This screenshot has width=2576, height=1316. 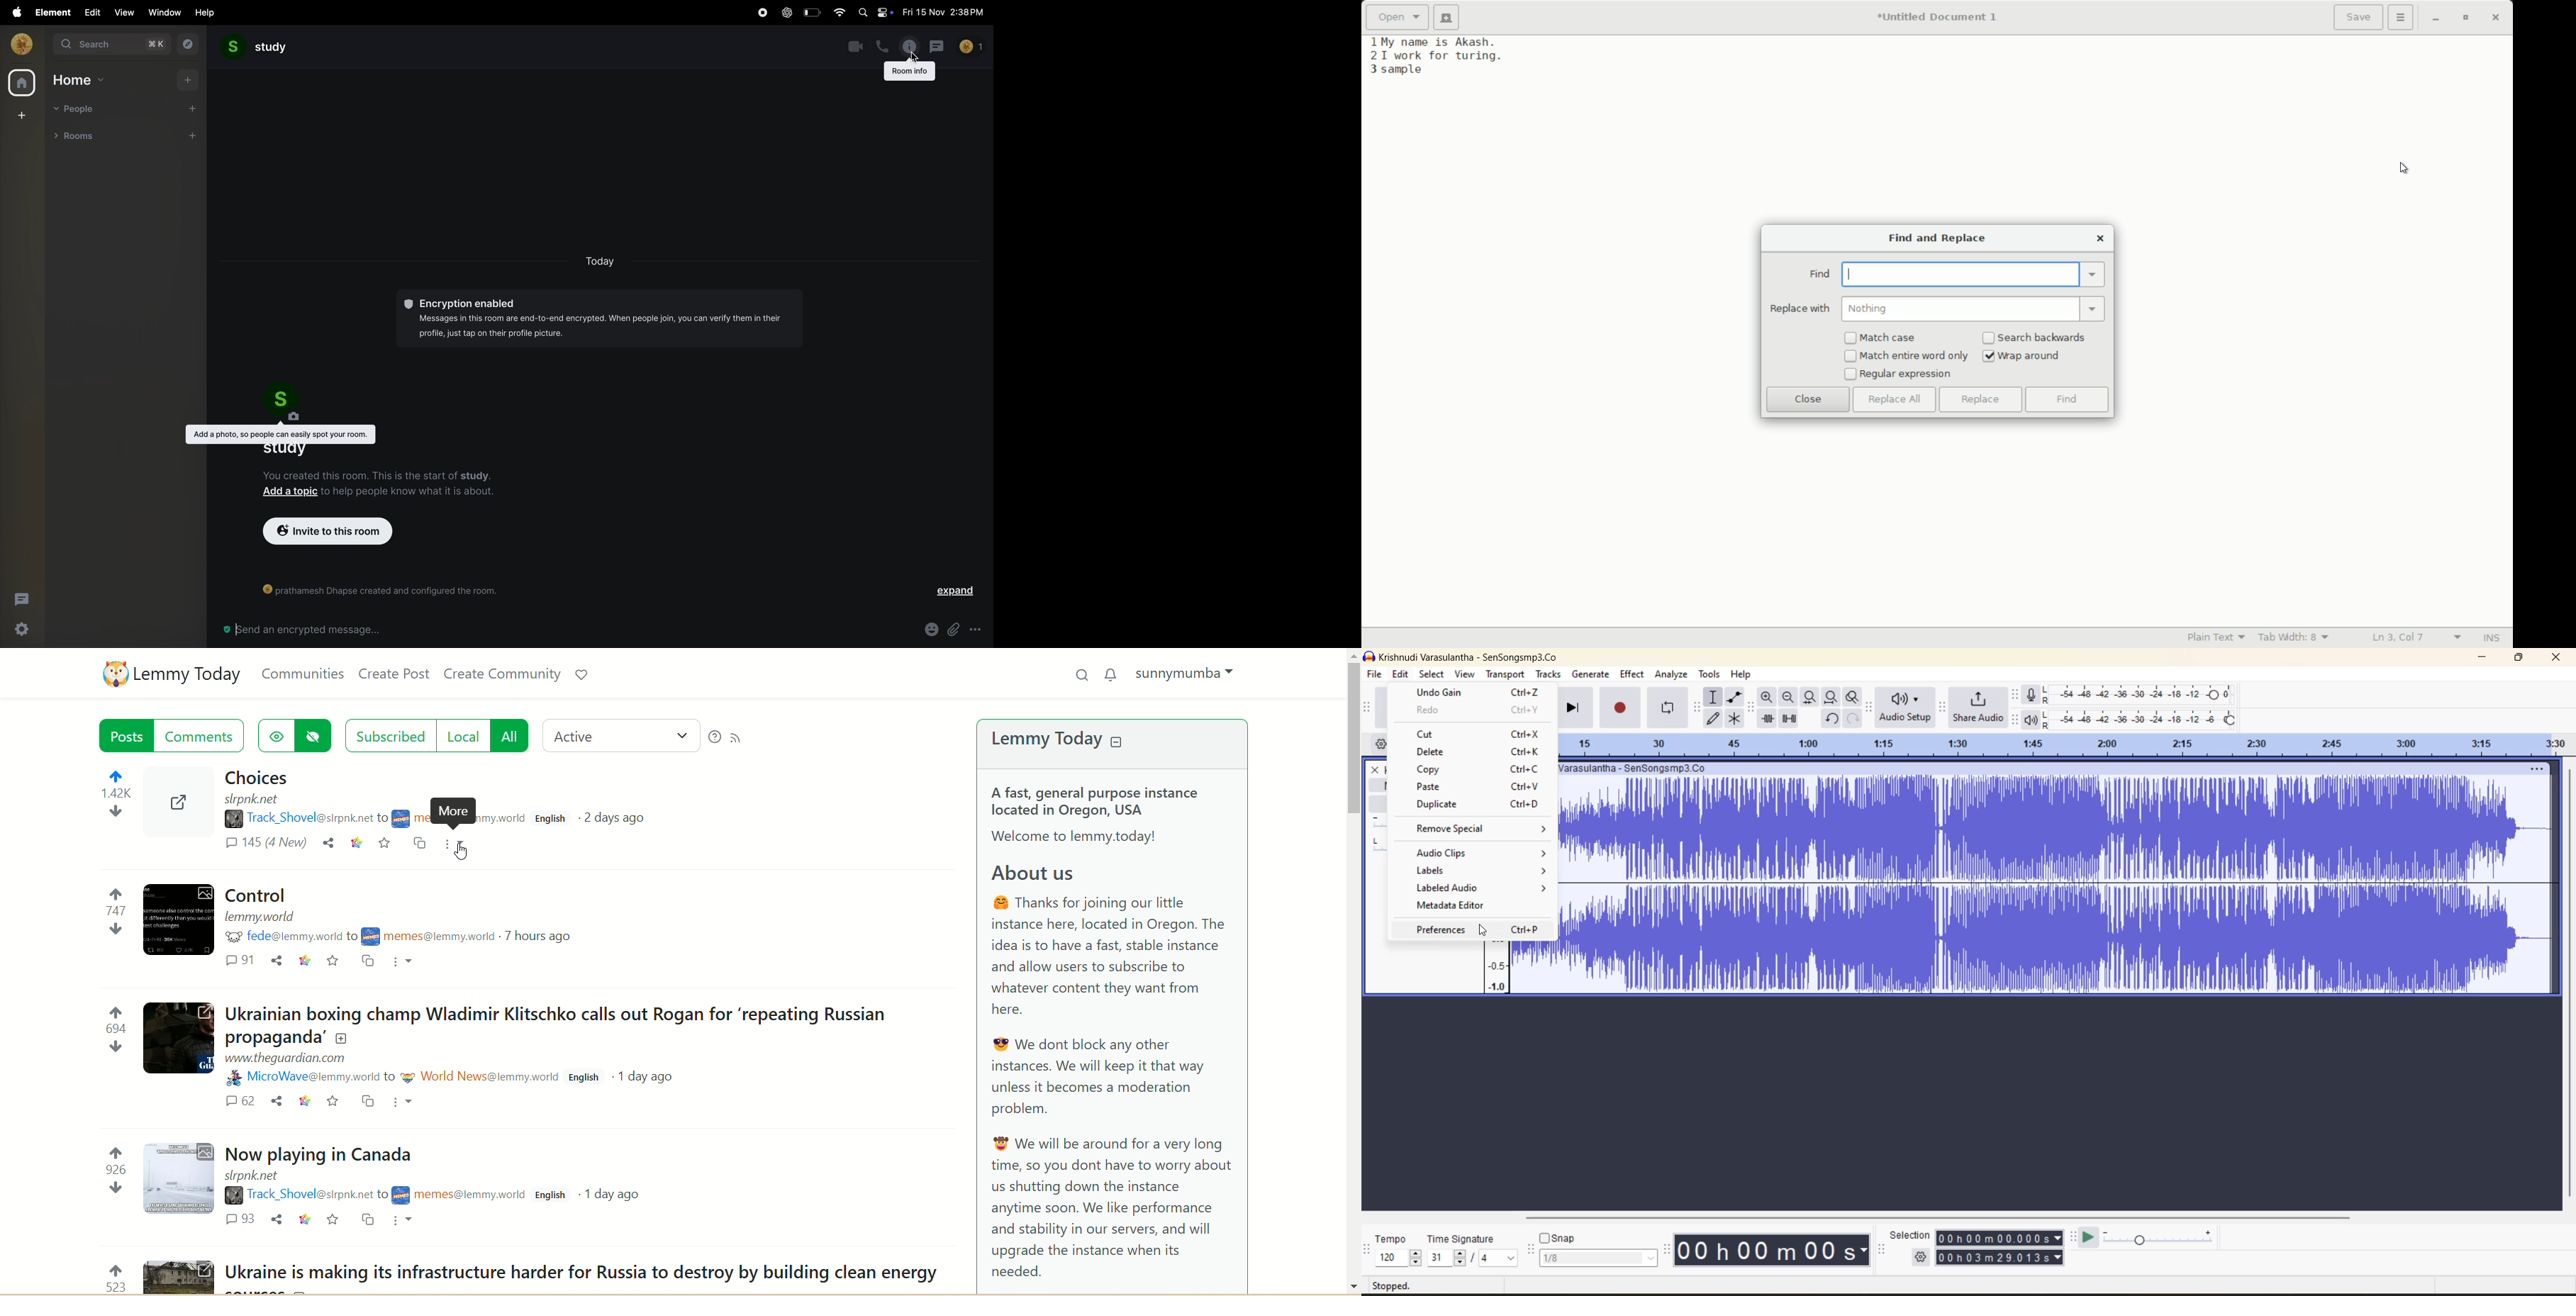 What do you see at coordinates (276, 1218) in the screenshot?
I see `share` at bounding box center [276, 1218].